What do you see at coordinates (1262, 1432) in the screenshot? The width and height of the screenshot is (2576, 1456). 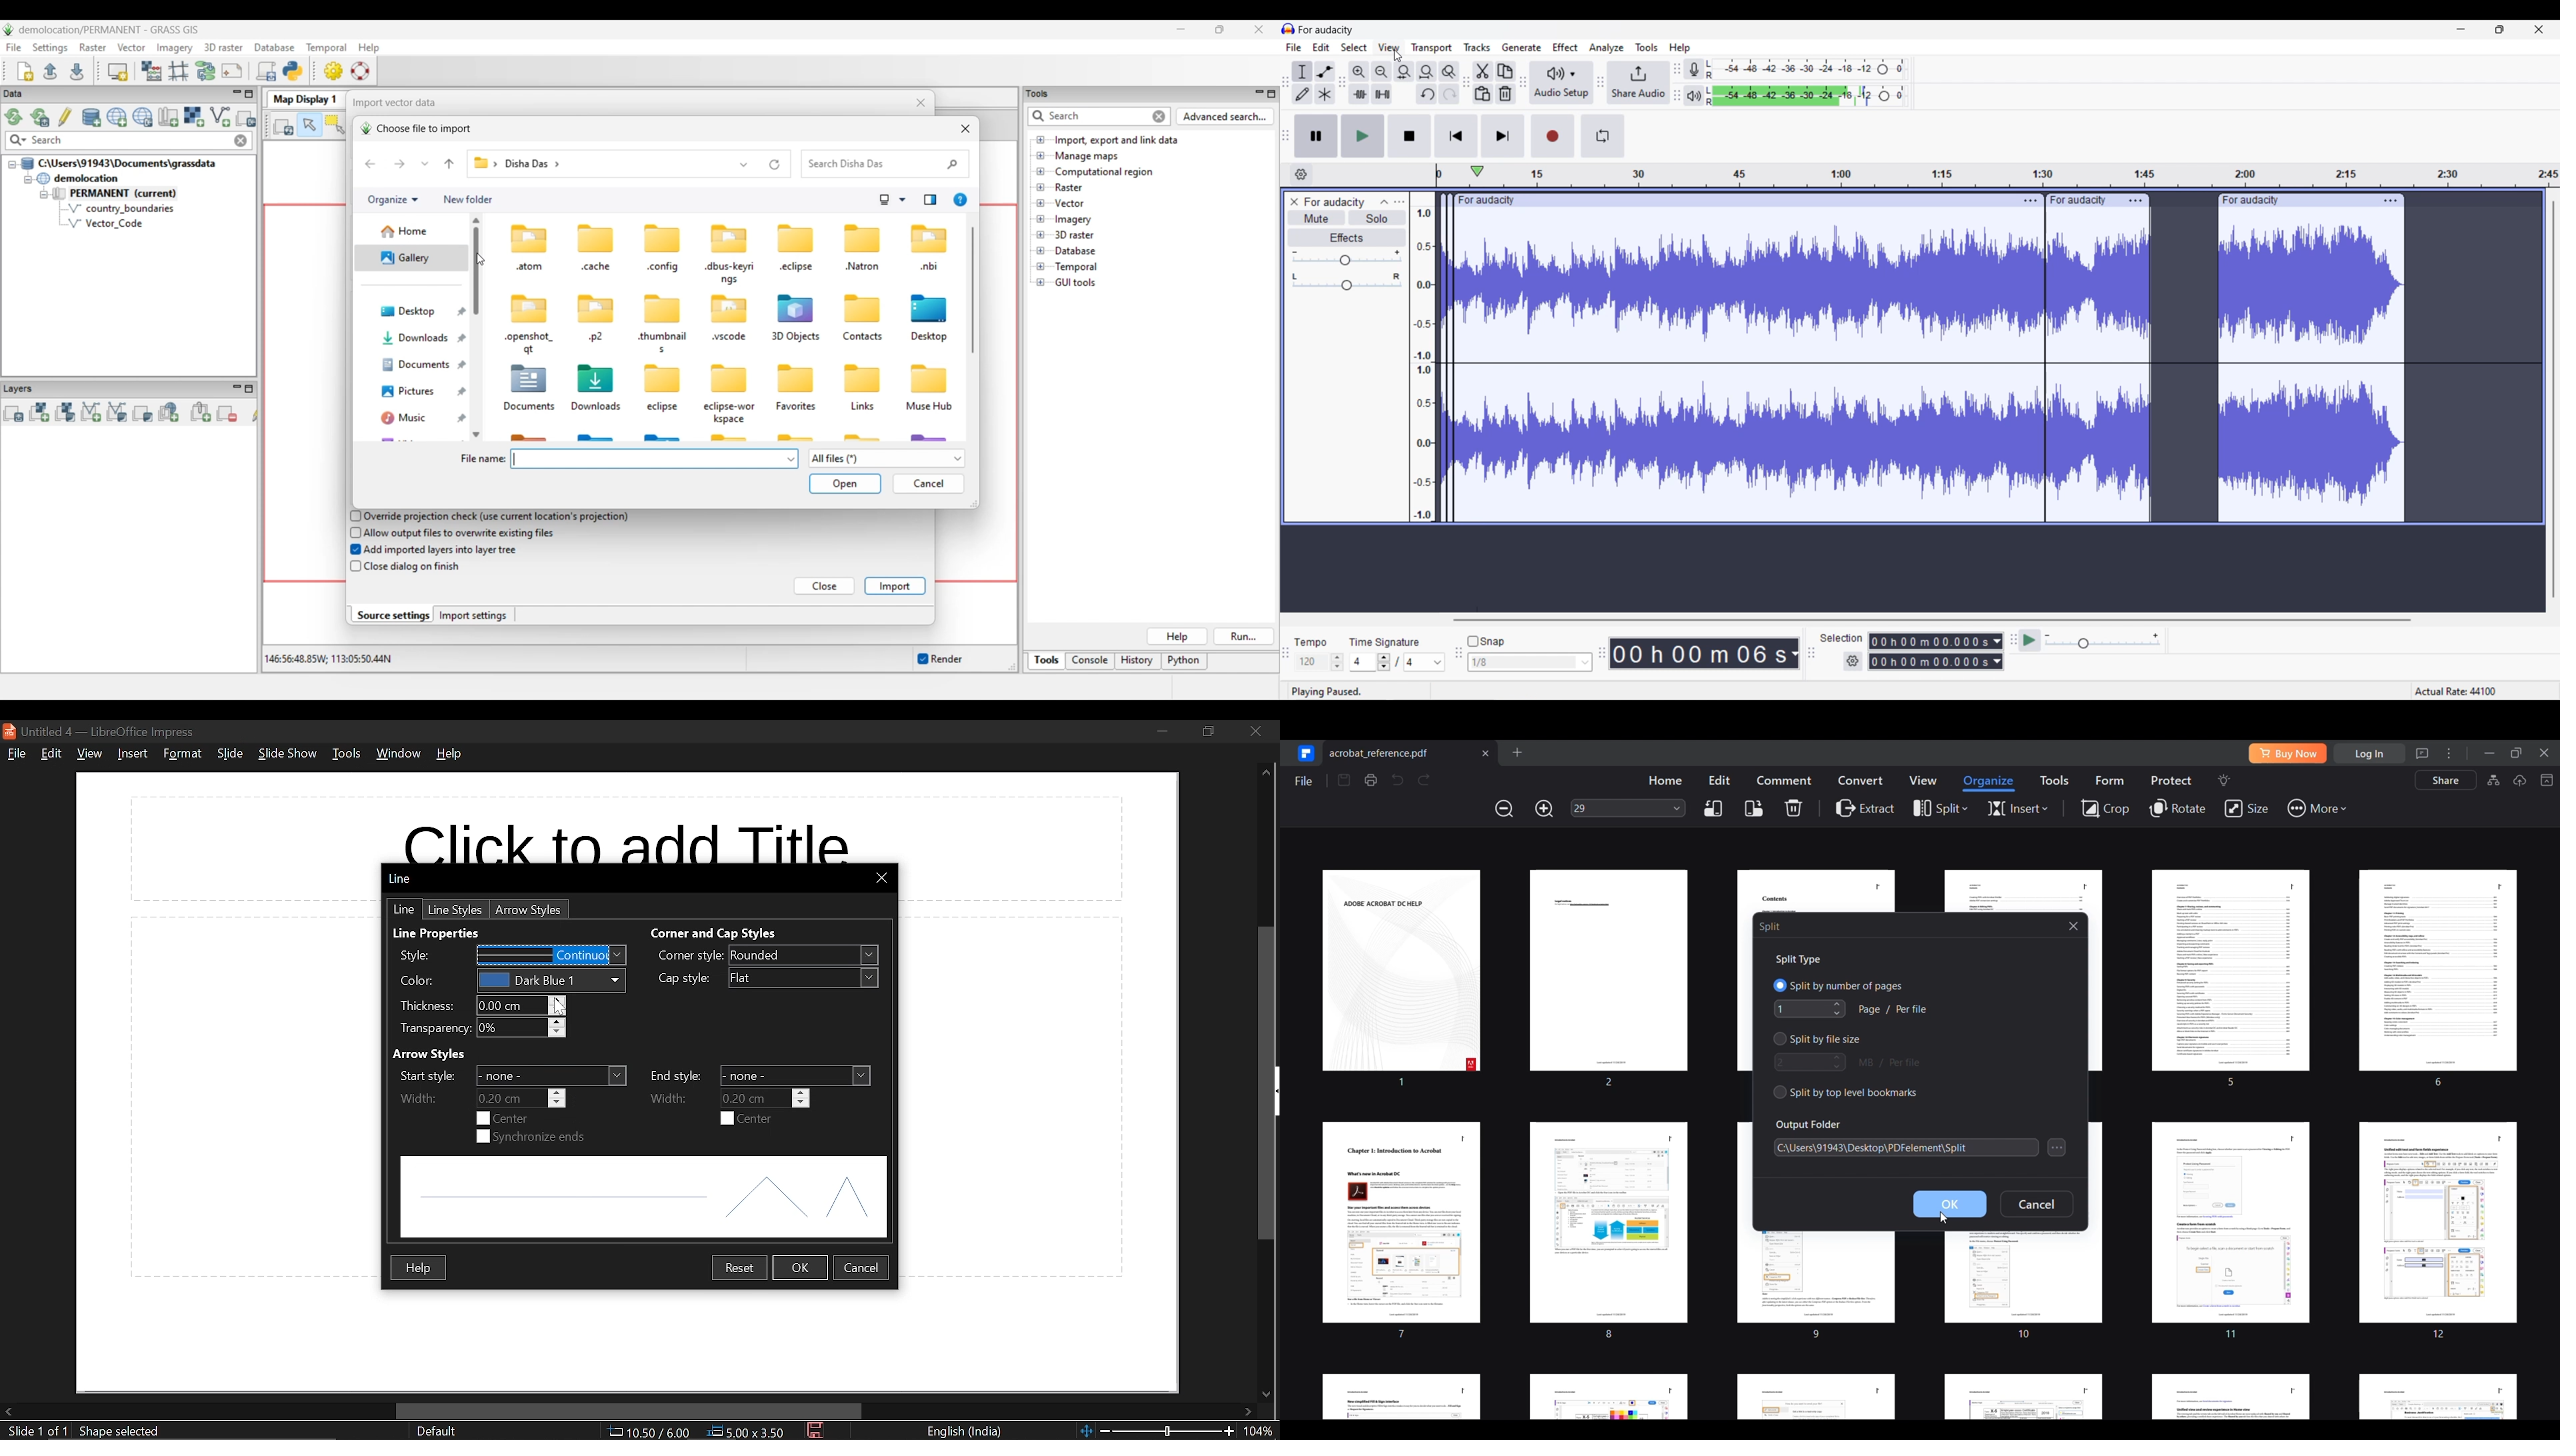 I see `zoom` at bounding box center [1262, 1432].